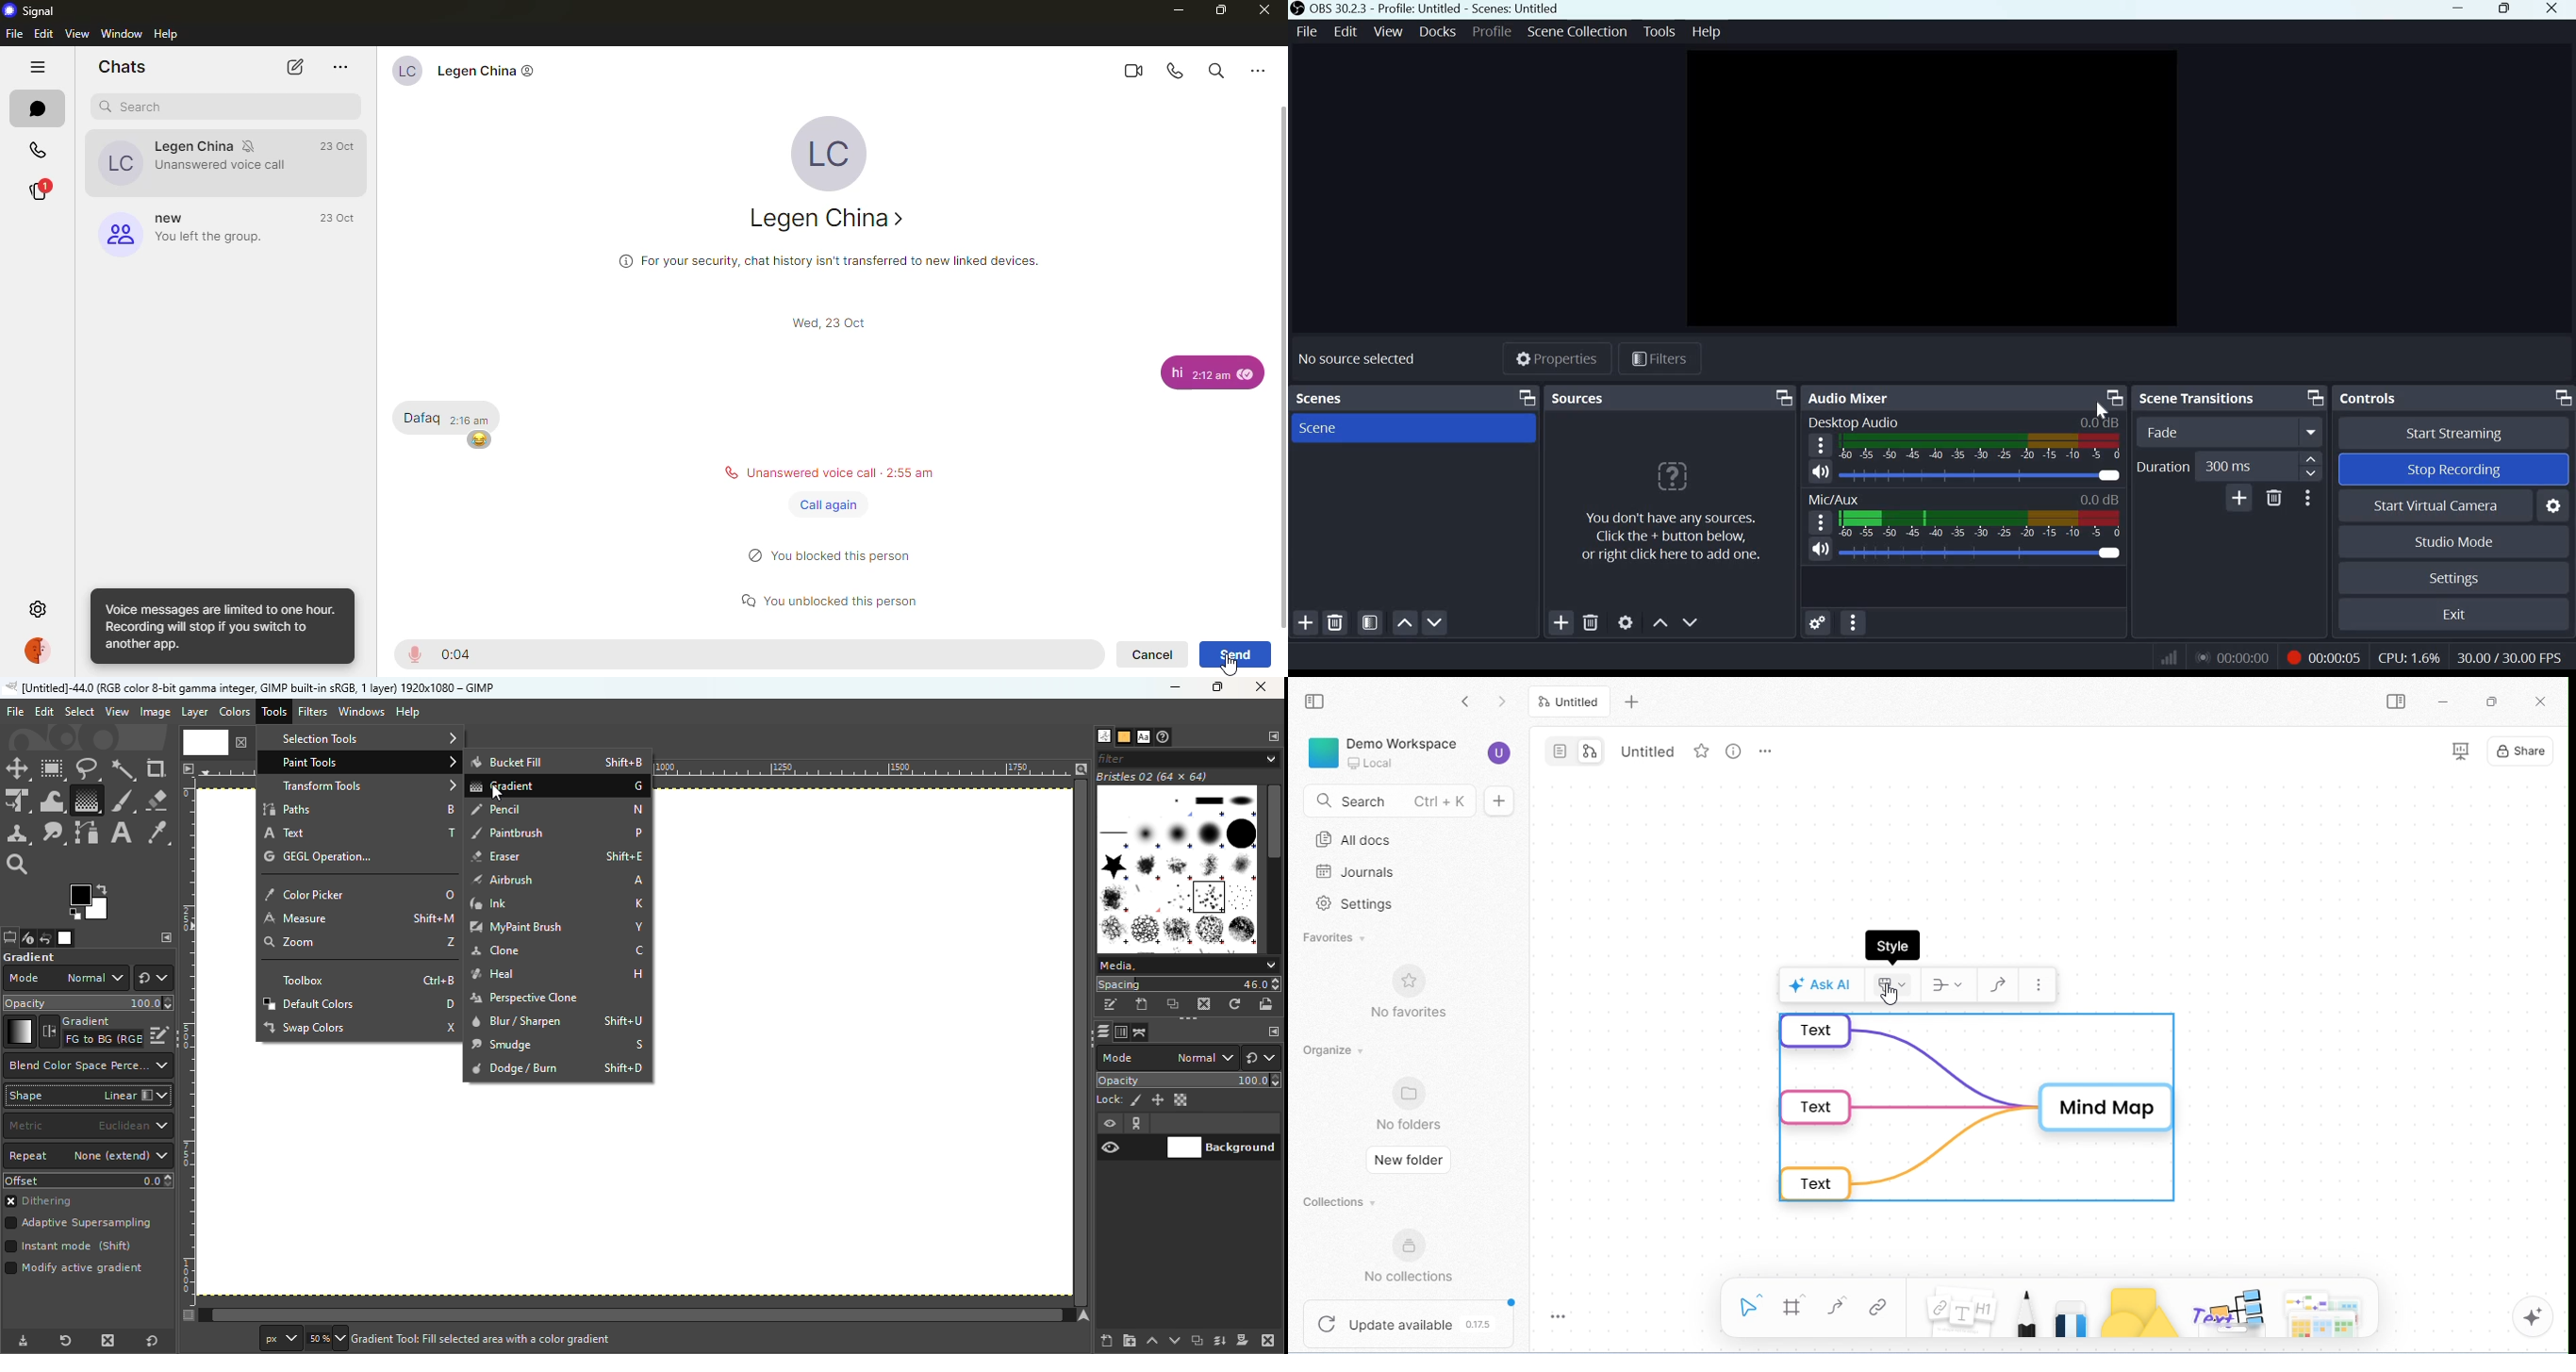 This screenshot has width=2576, height=1372. Describe the element at coordinates (1387, 32) in the screenshot. I see `View` at that location.